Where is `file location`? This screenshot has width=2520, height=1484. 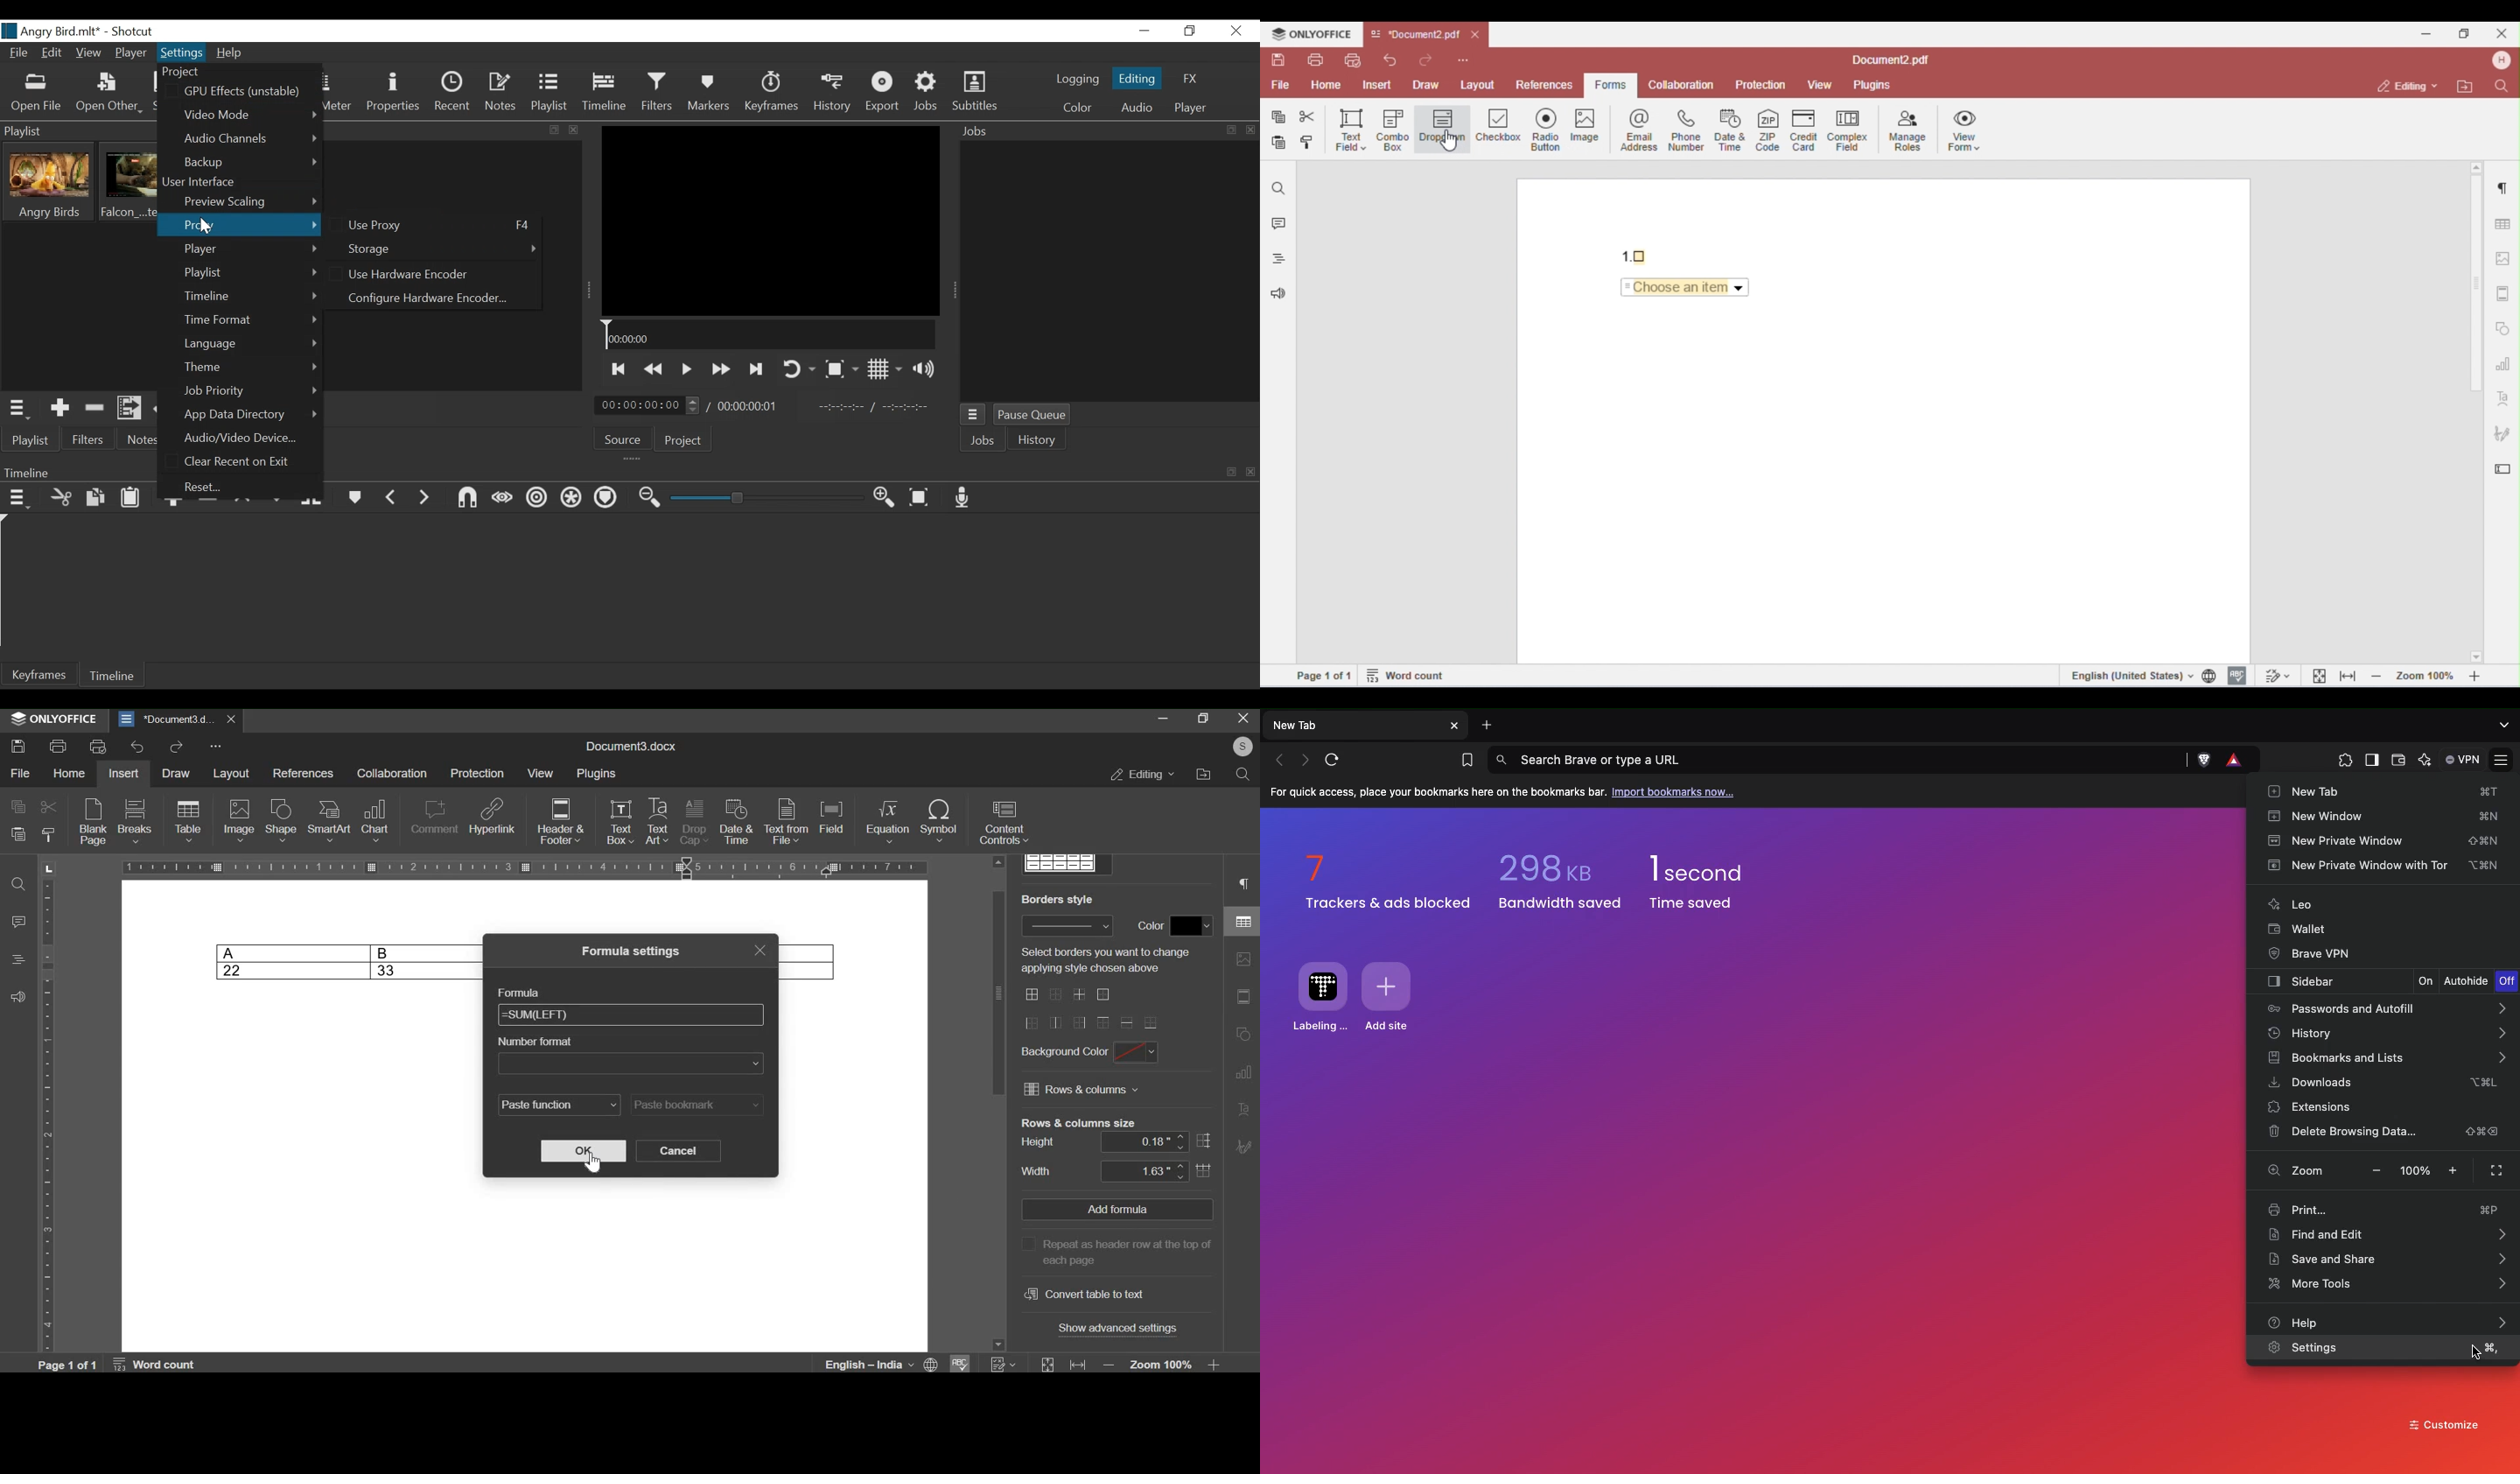
file location is located at coordinates (1207, 775).